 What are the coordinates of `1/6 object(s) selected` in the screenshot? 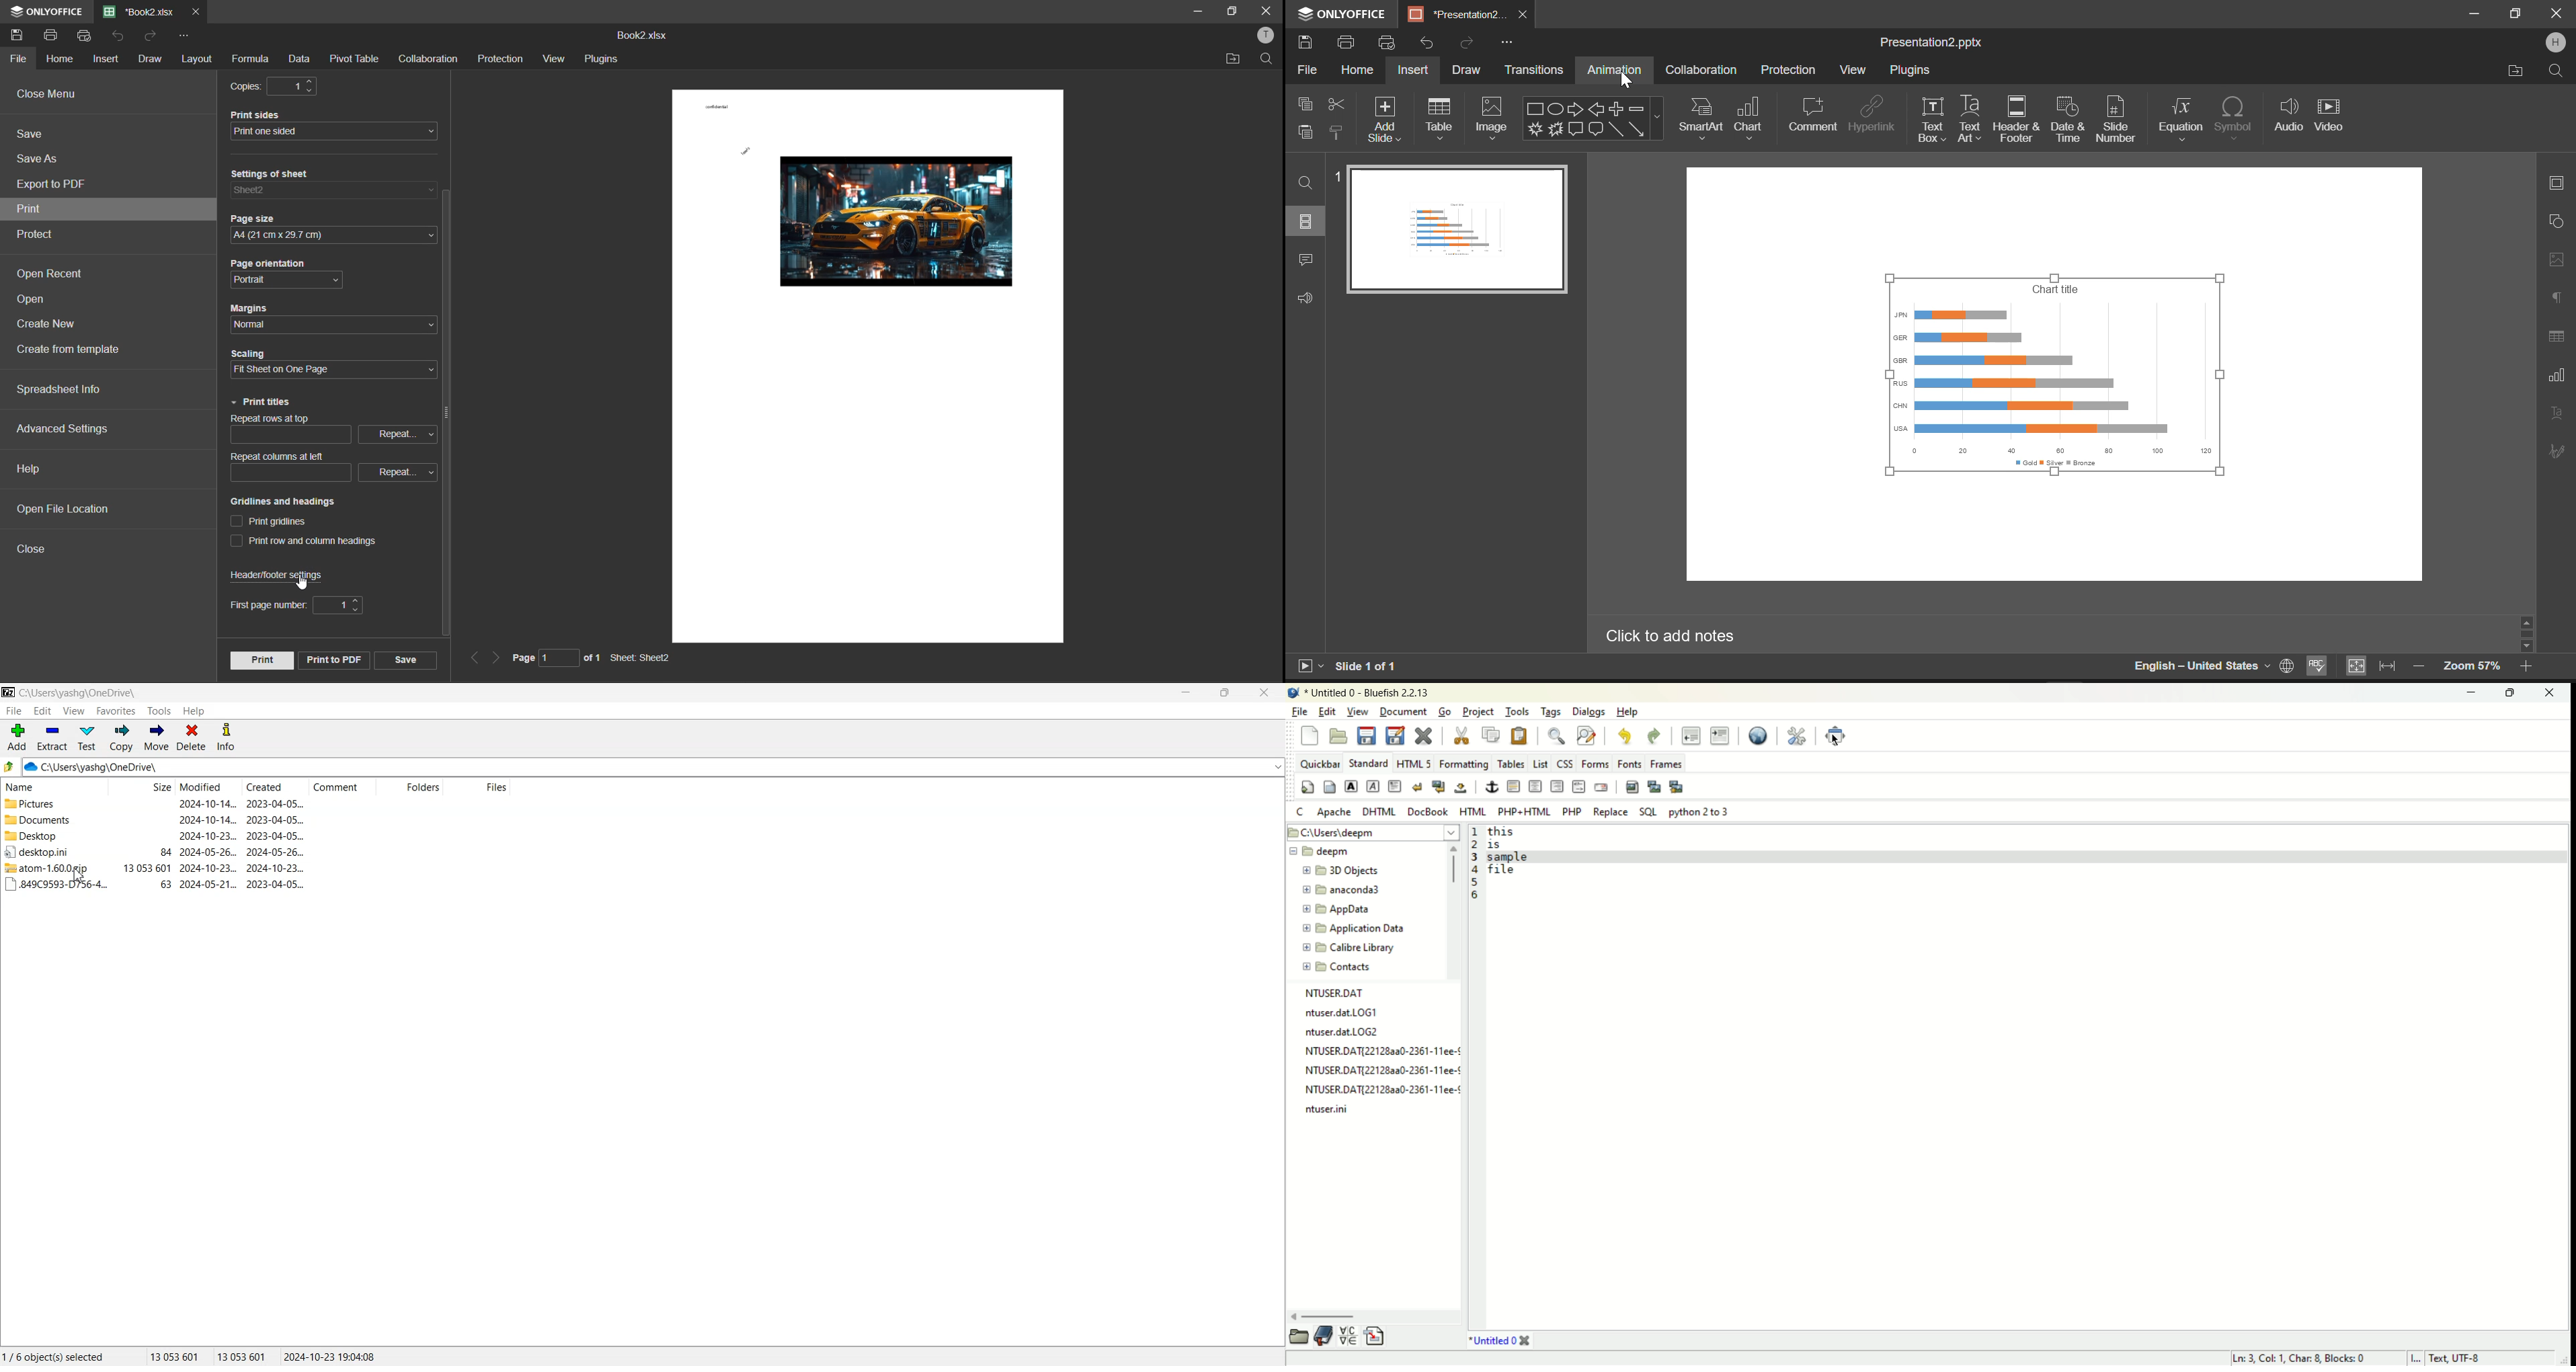 It's located at (53, 1356).